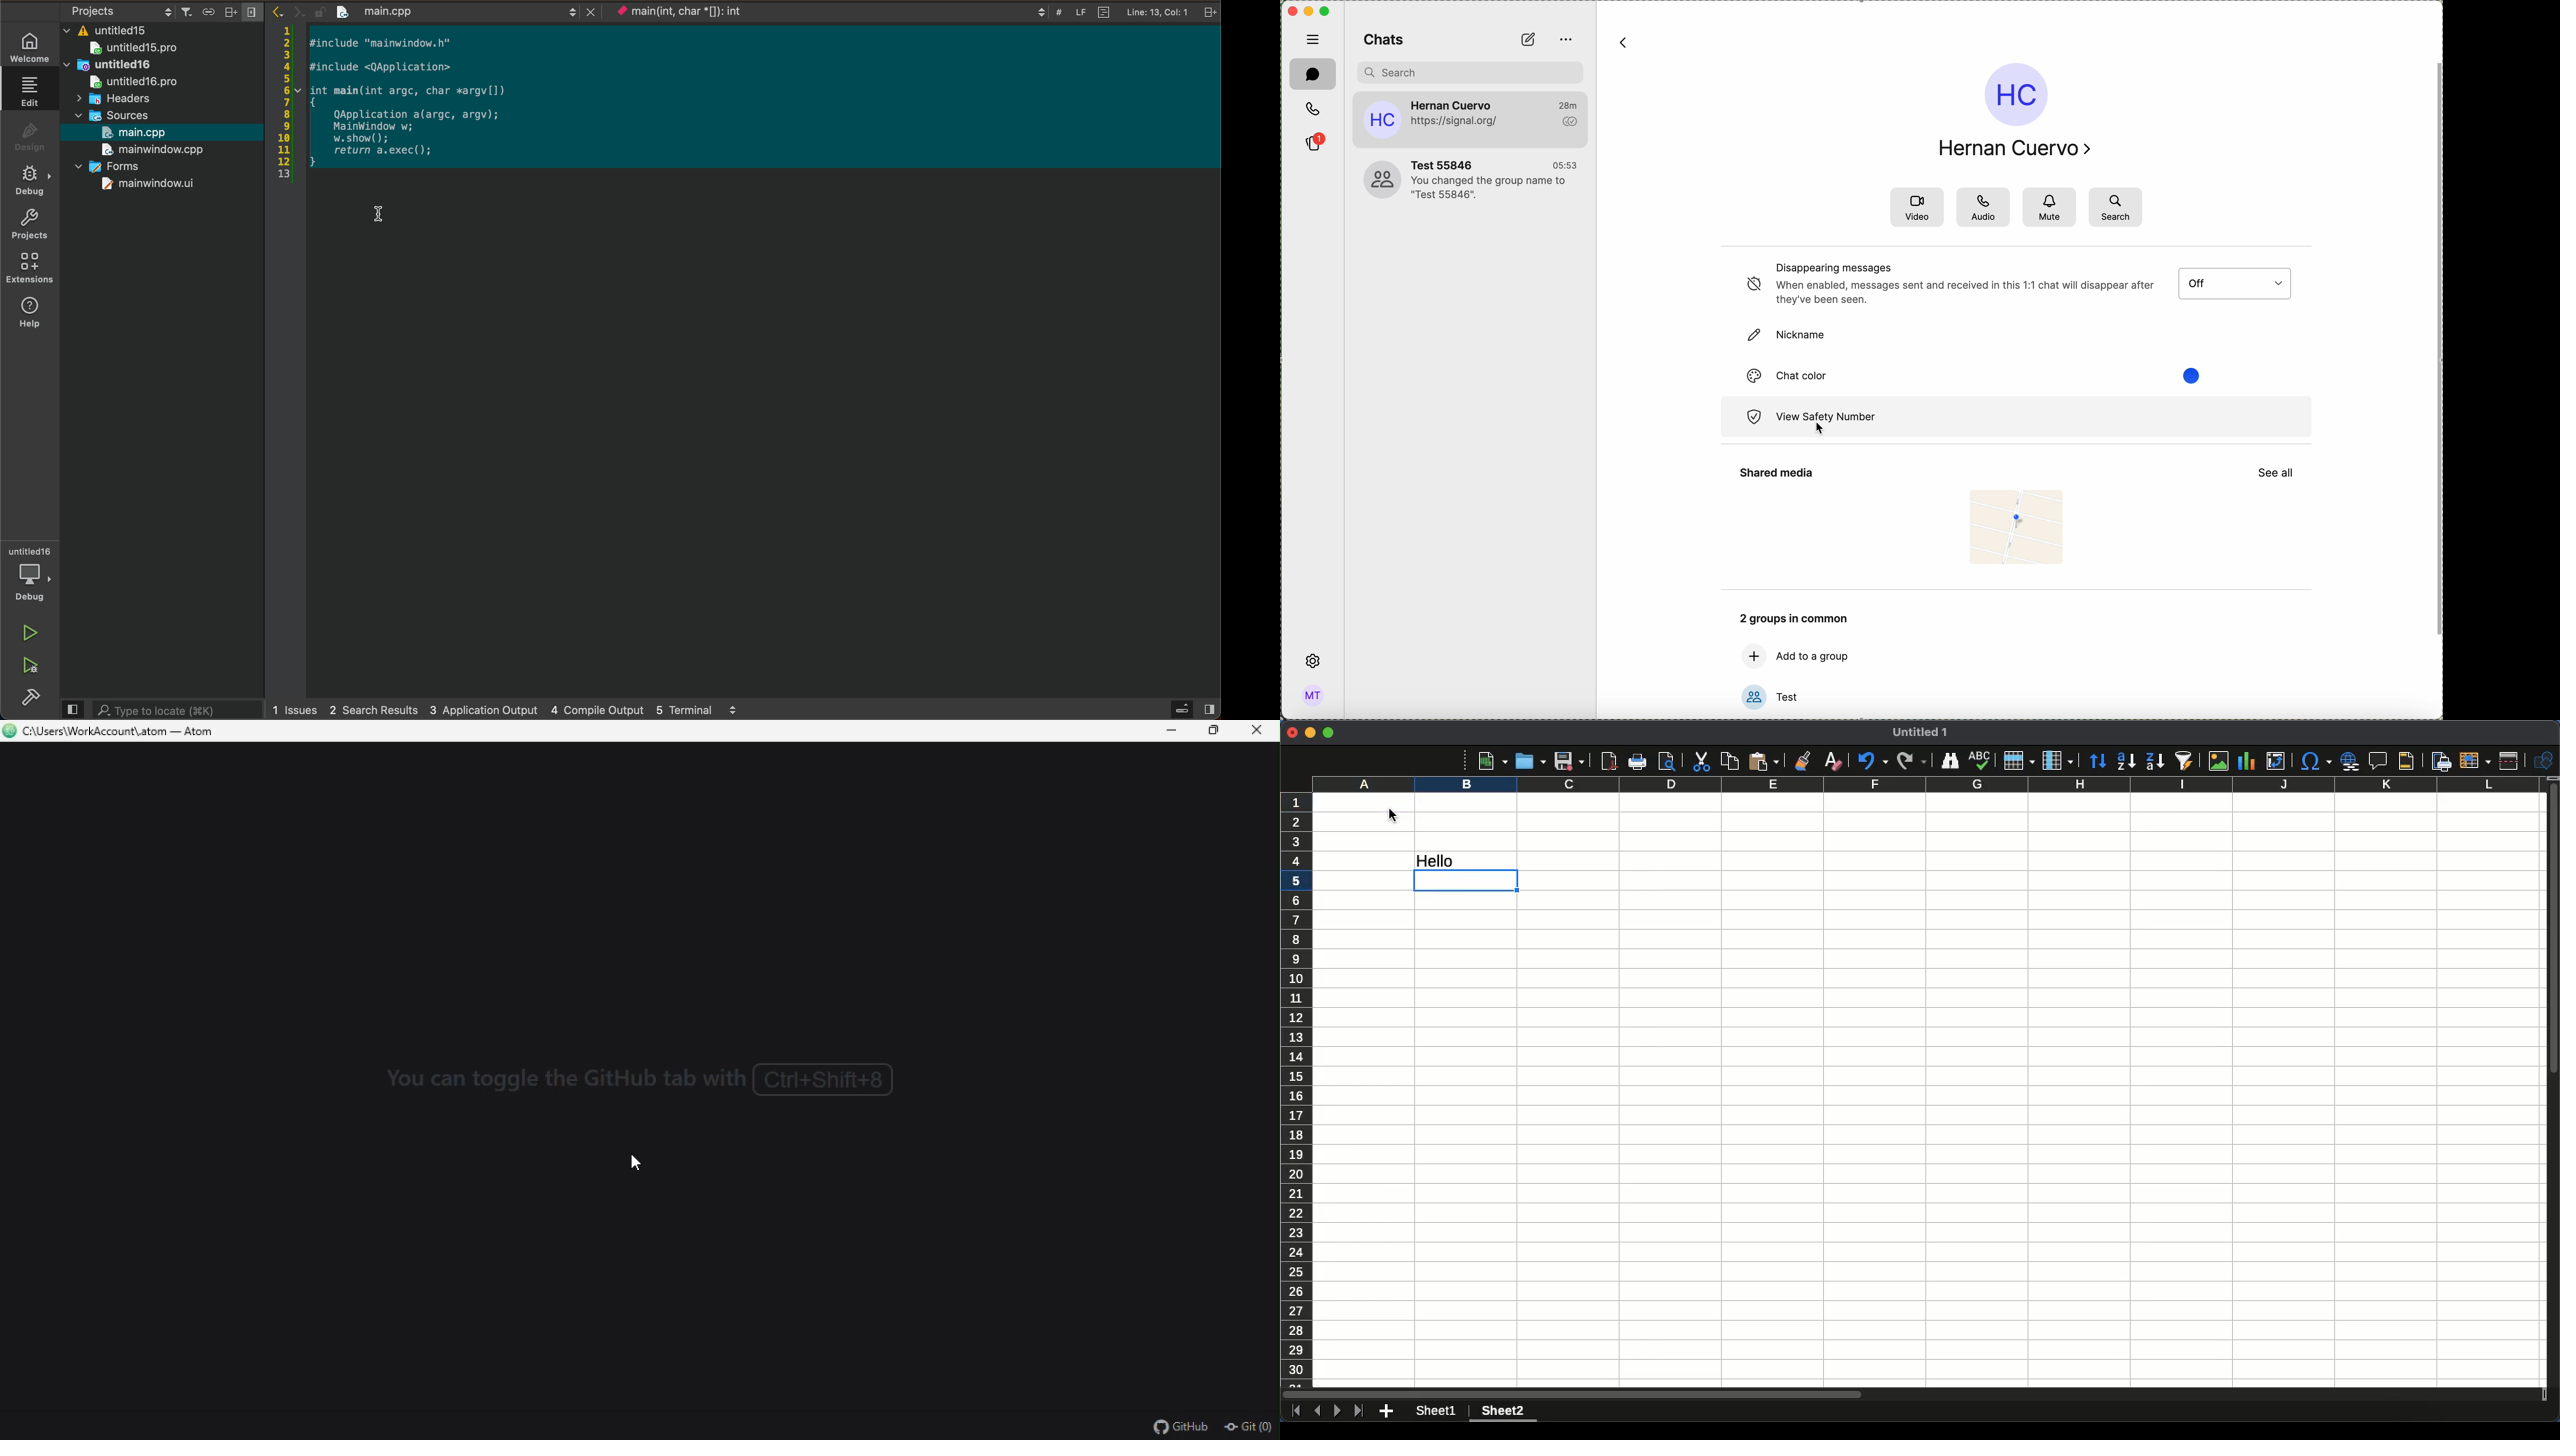 The height and width of the screenshot is (1456, 2576). What do you see at coordinates (2404, 762) in the screenshot?
I see `Headers and footers` at bounding box center [2404, 762].